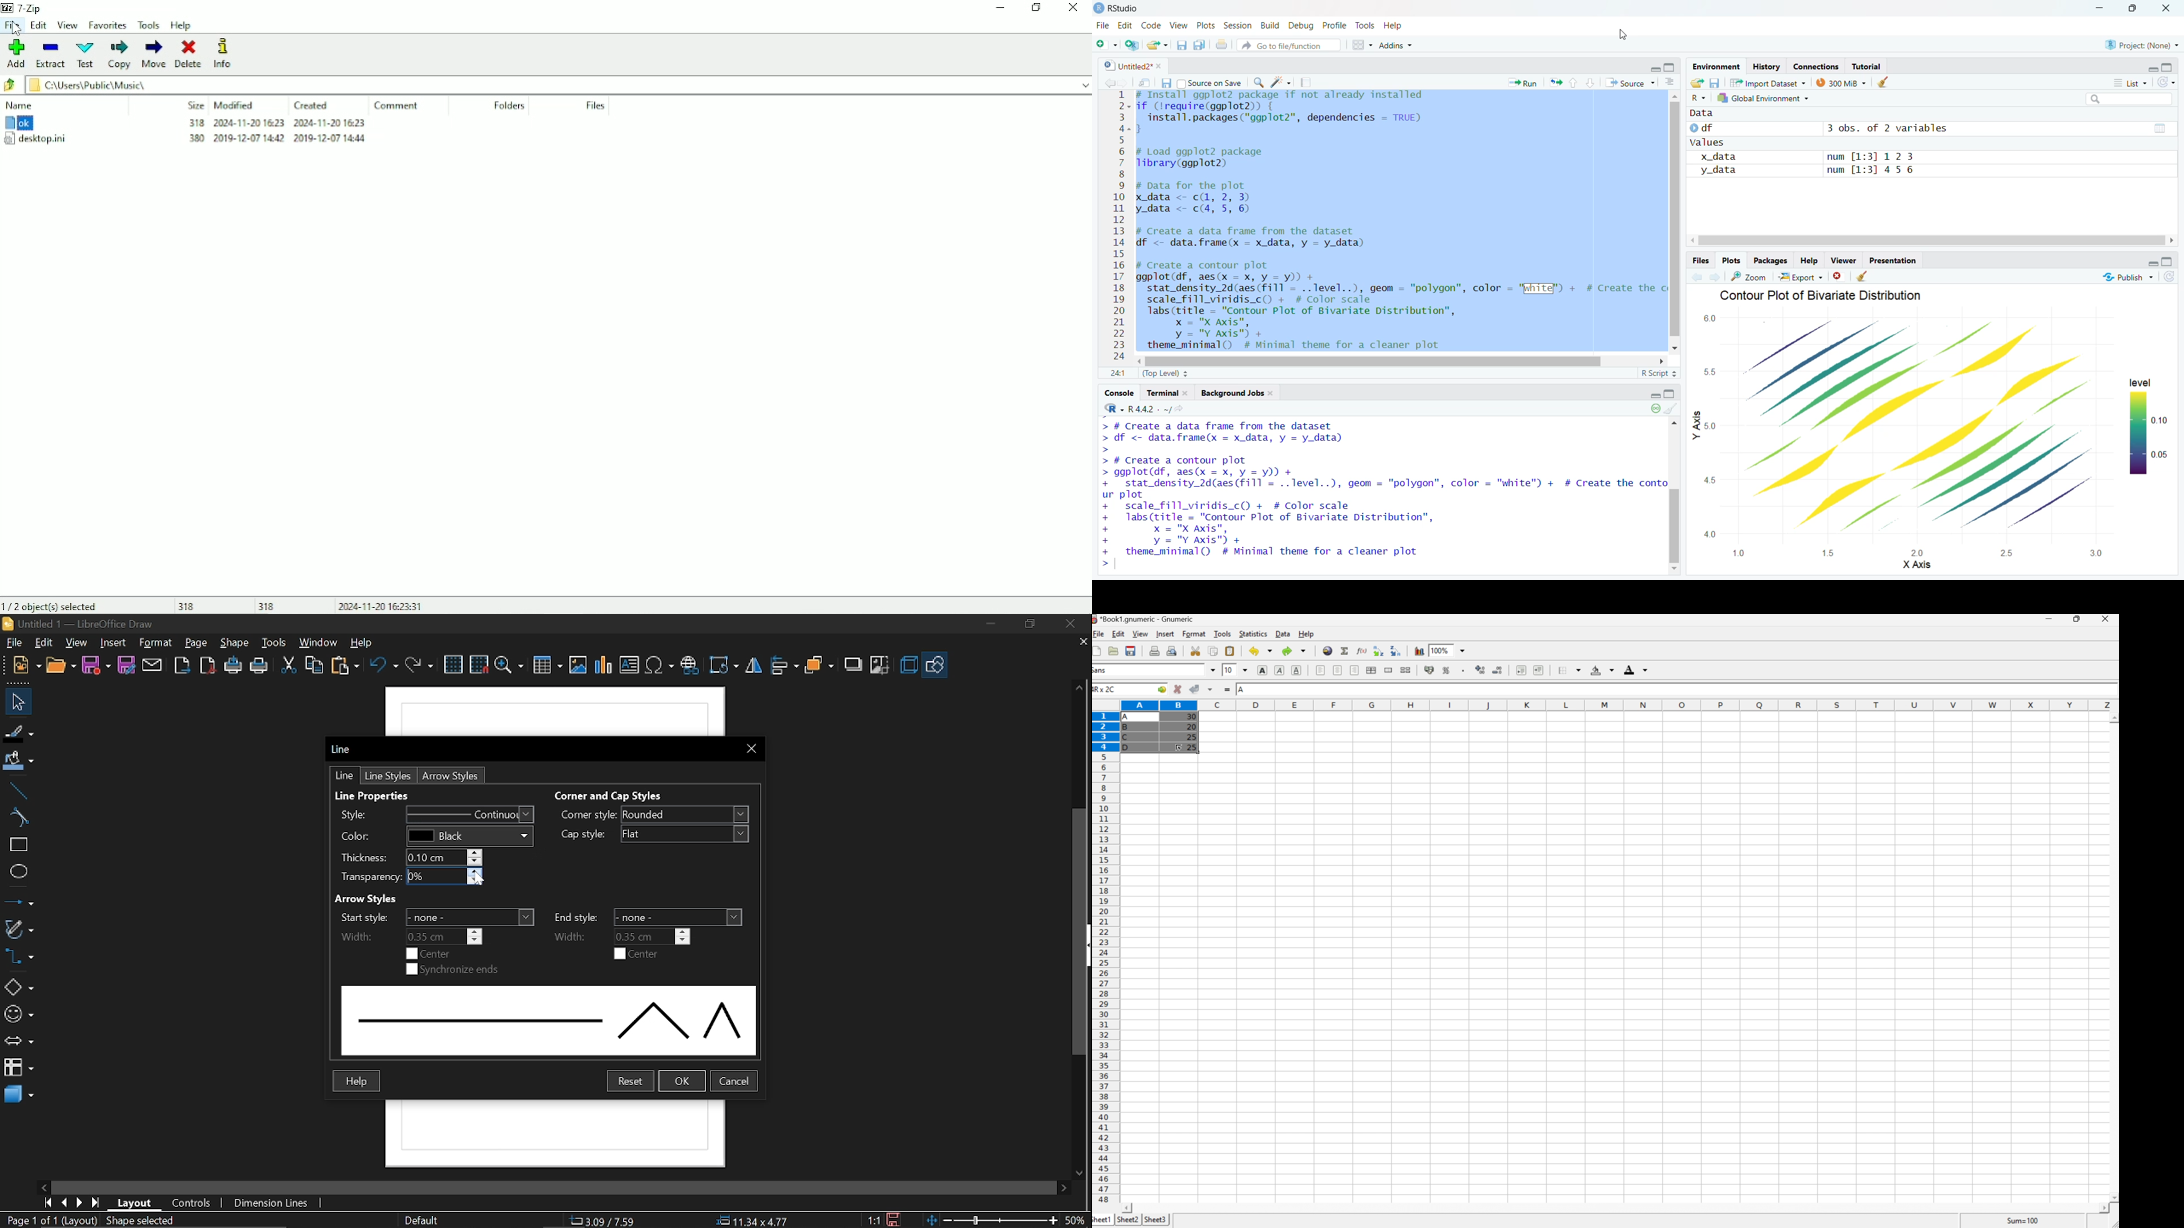 This screenshot has width=2184, height=1232. I want to click on typing cursor, so click(1114, 424).